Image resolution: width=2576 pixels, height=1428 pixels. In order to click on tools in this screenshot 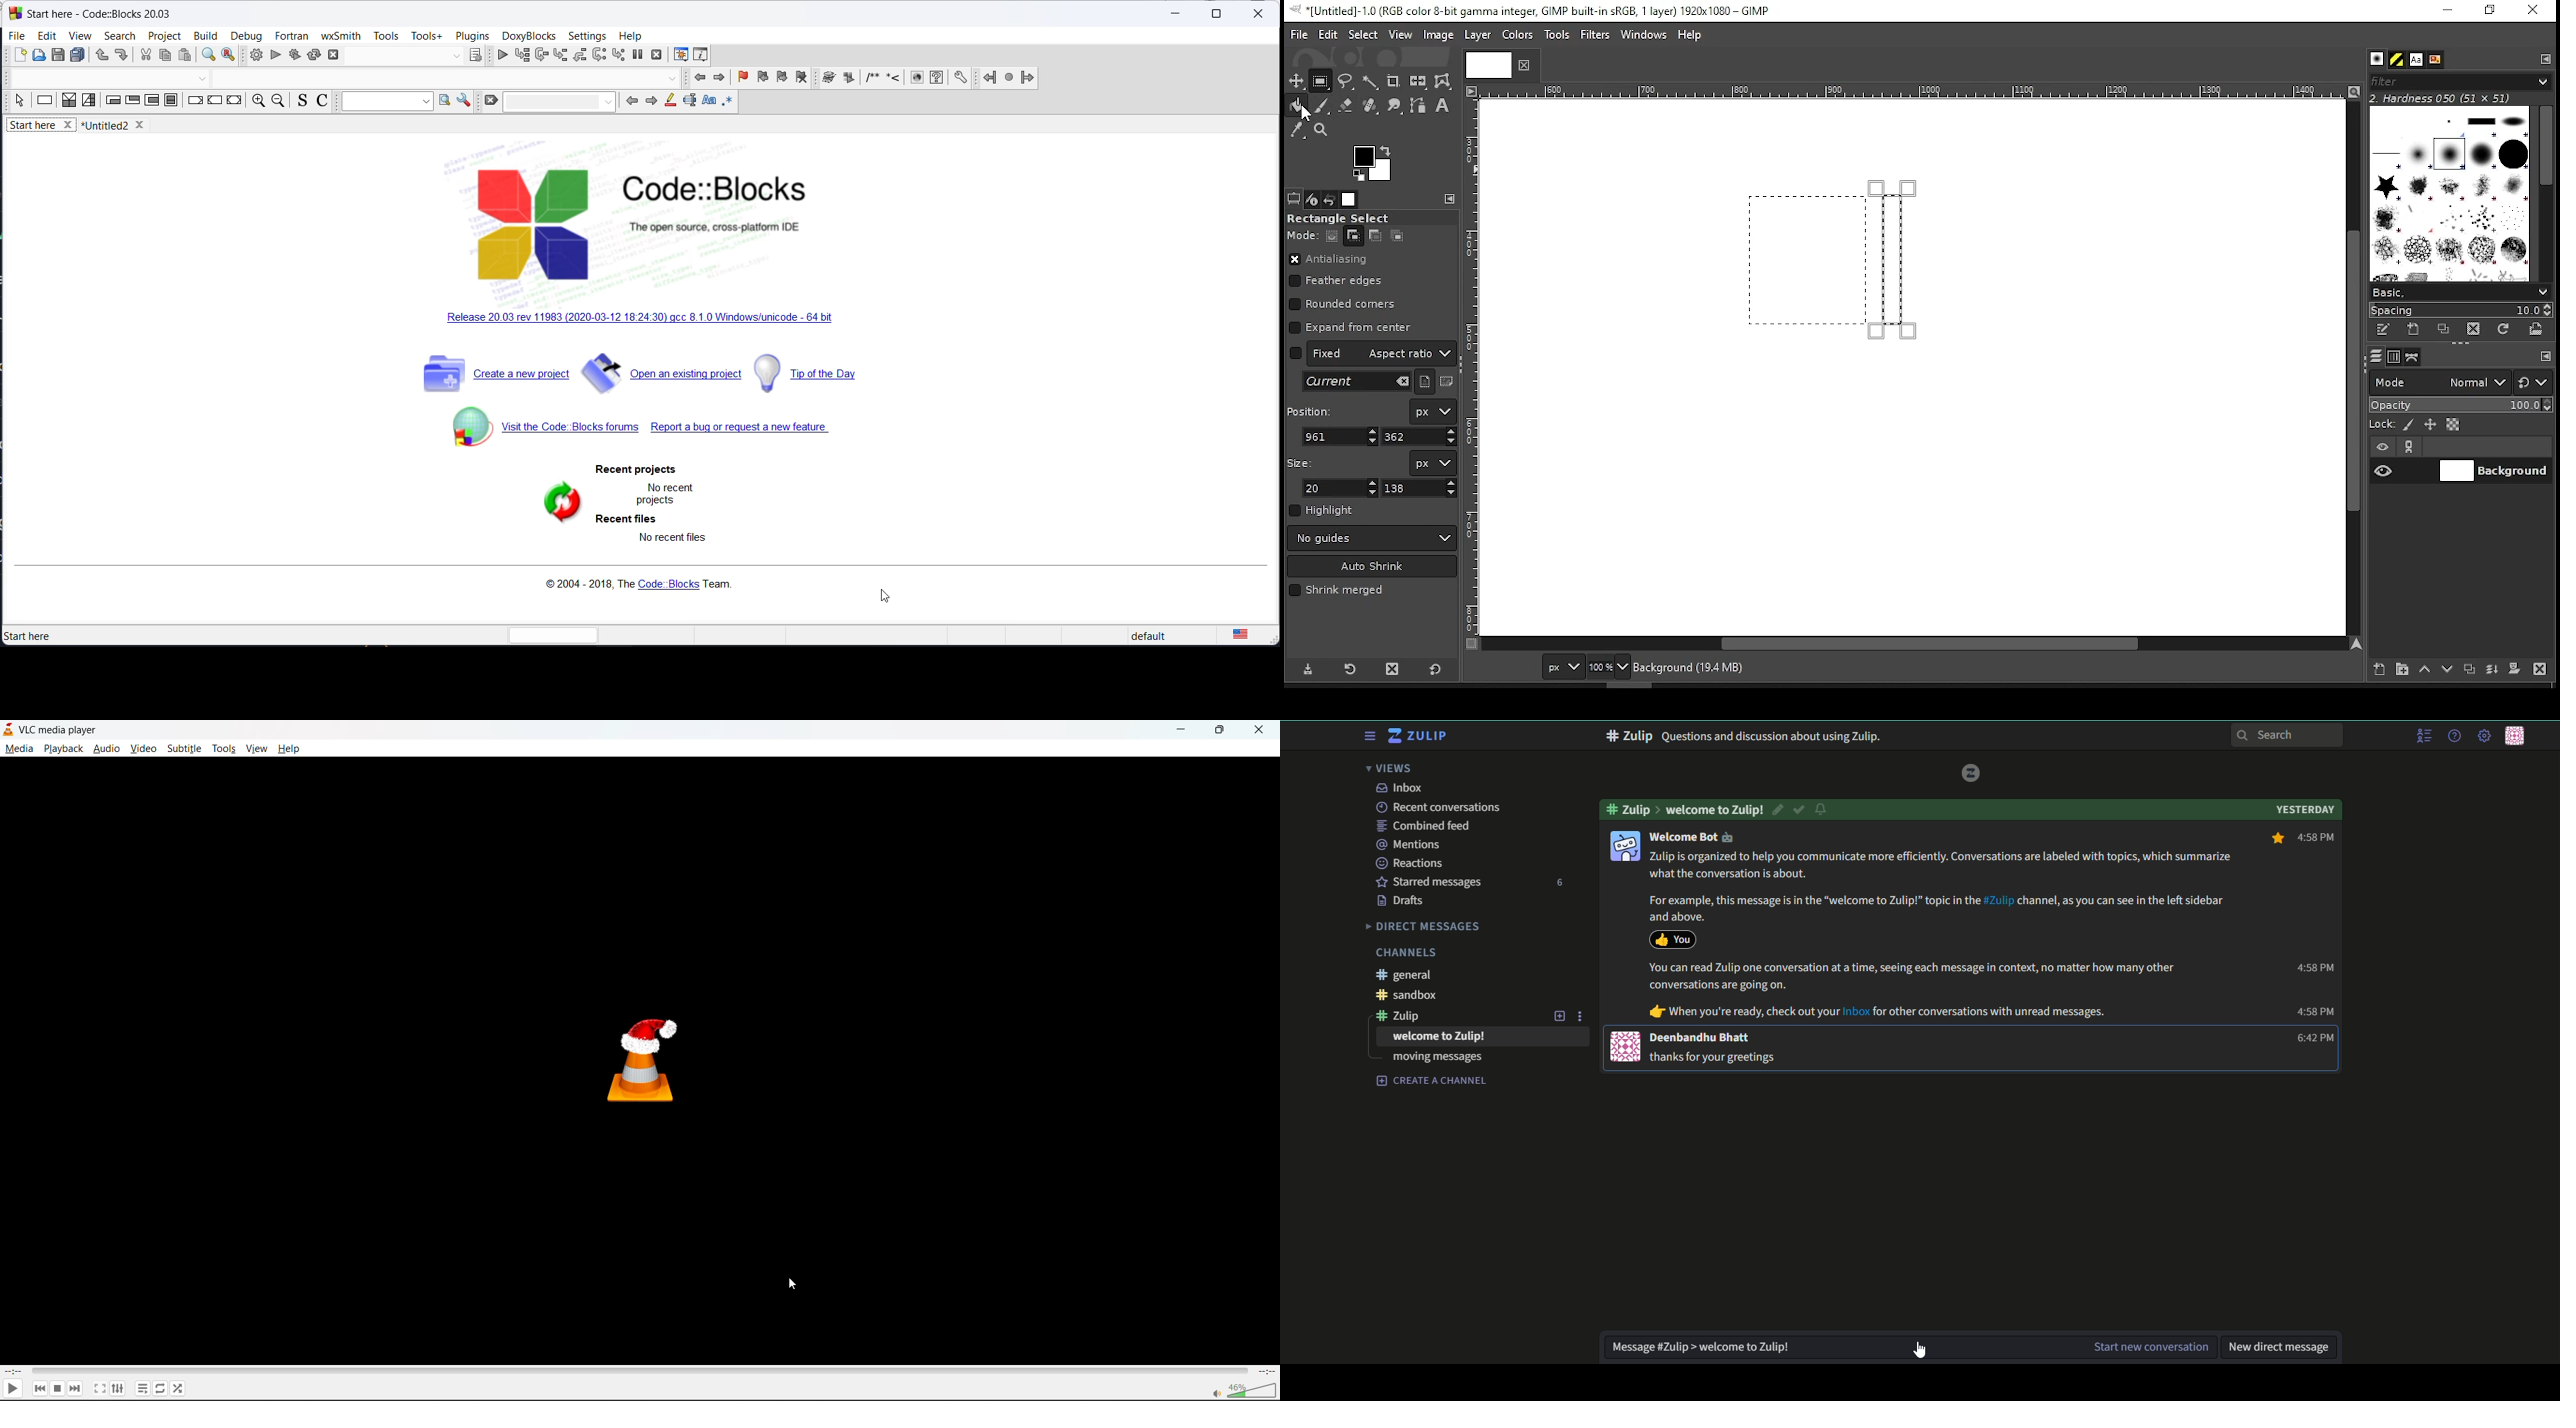, I will do `click(225, 749)`.